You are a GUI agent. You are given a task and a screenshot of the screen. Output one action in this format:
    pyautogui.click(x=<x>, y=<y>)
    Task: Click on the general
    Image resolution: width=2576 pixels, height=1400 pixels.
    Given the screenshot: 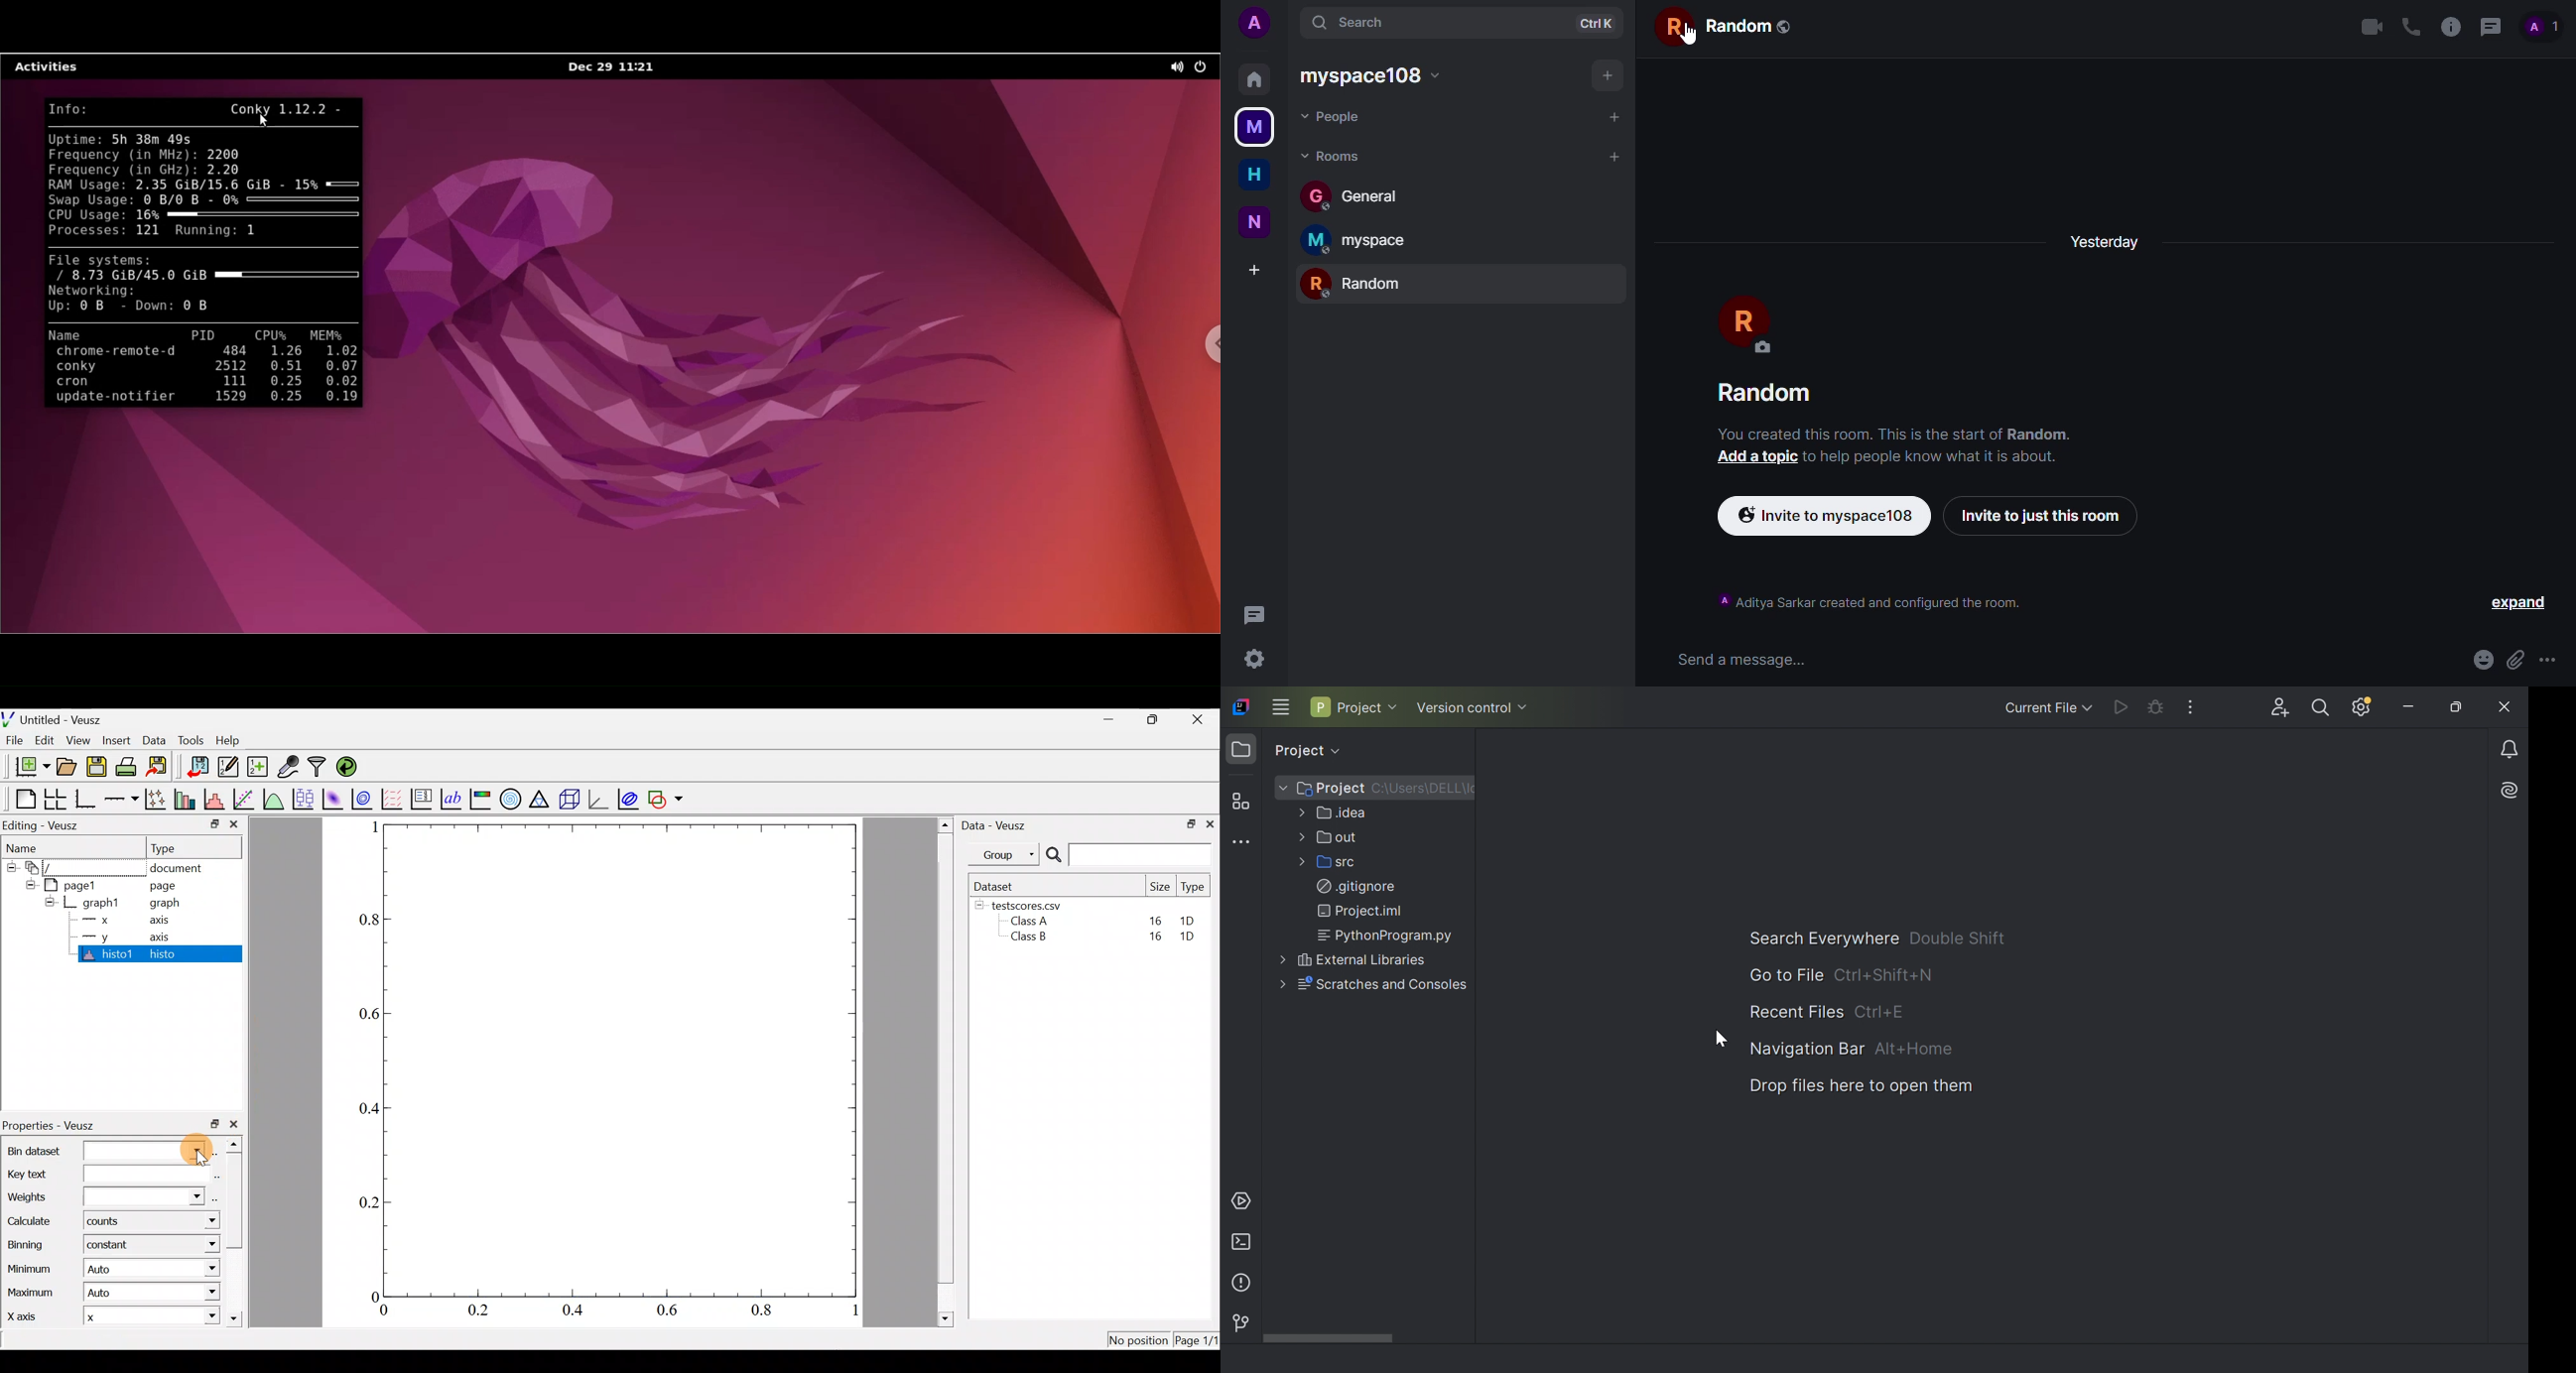 What is the action you would take?
    pyautogui.click(x=1358, y=195)
    